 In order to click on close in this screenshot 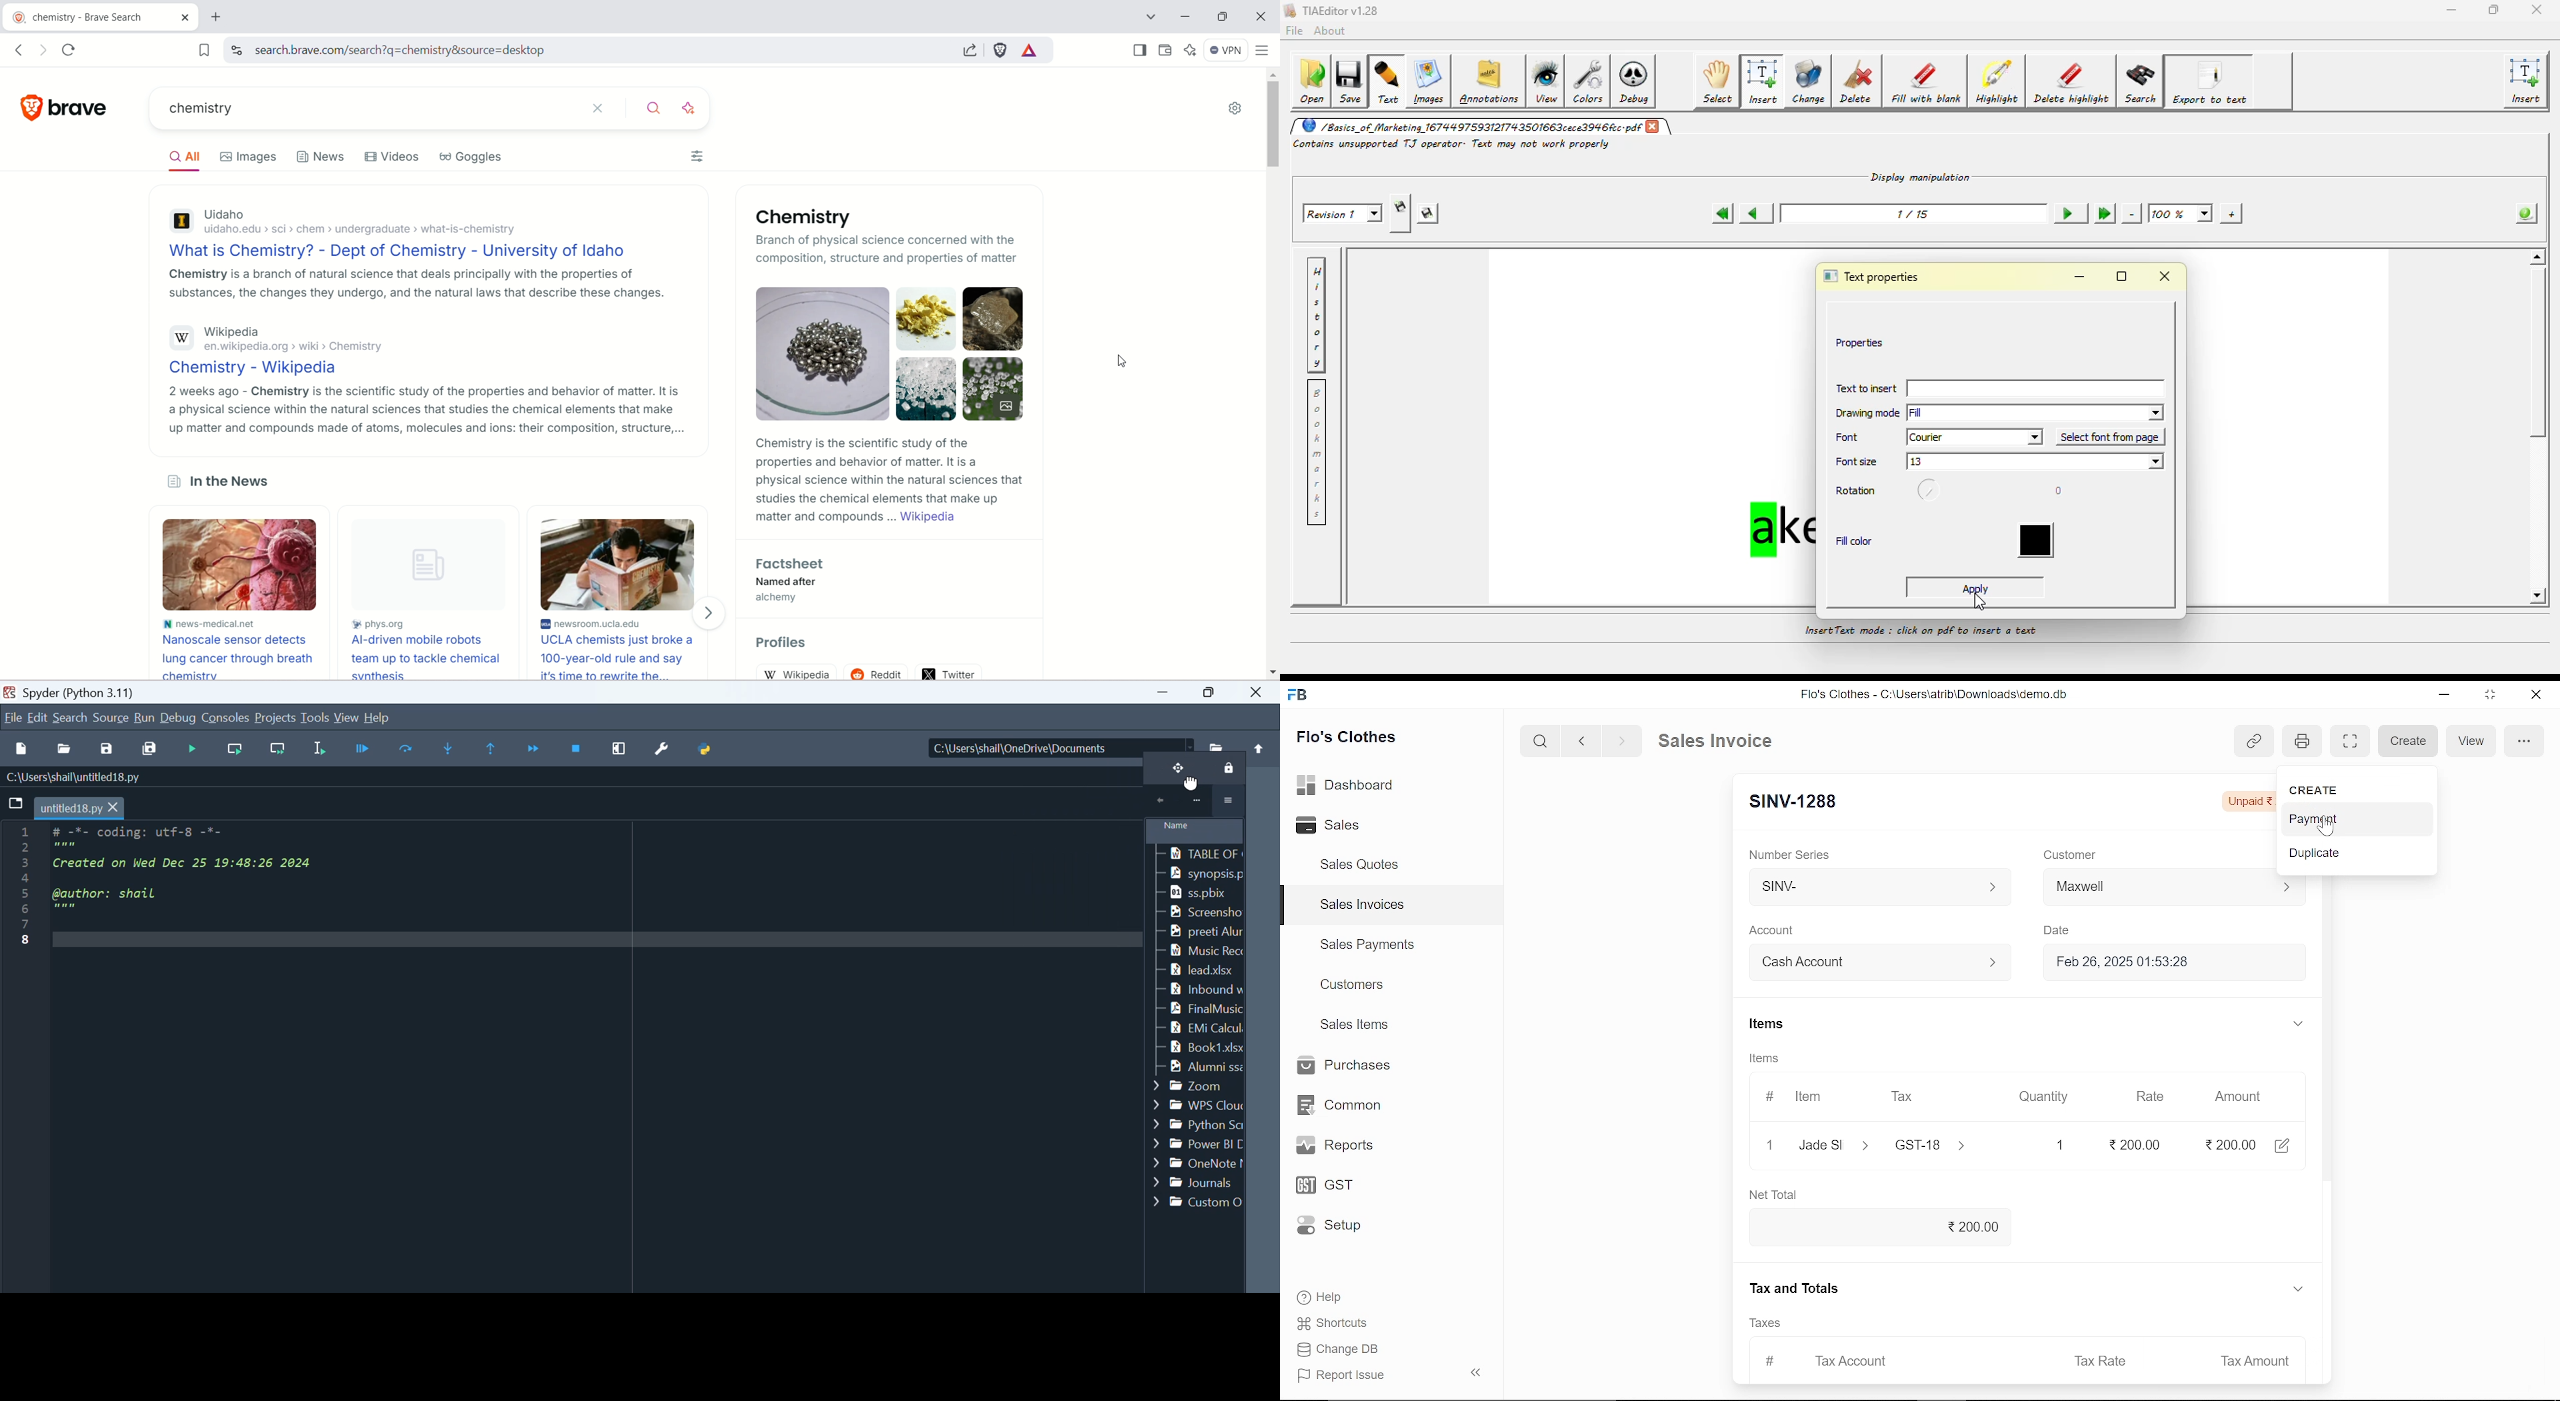, I will do `click(2534, 696)`.